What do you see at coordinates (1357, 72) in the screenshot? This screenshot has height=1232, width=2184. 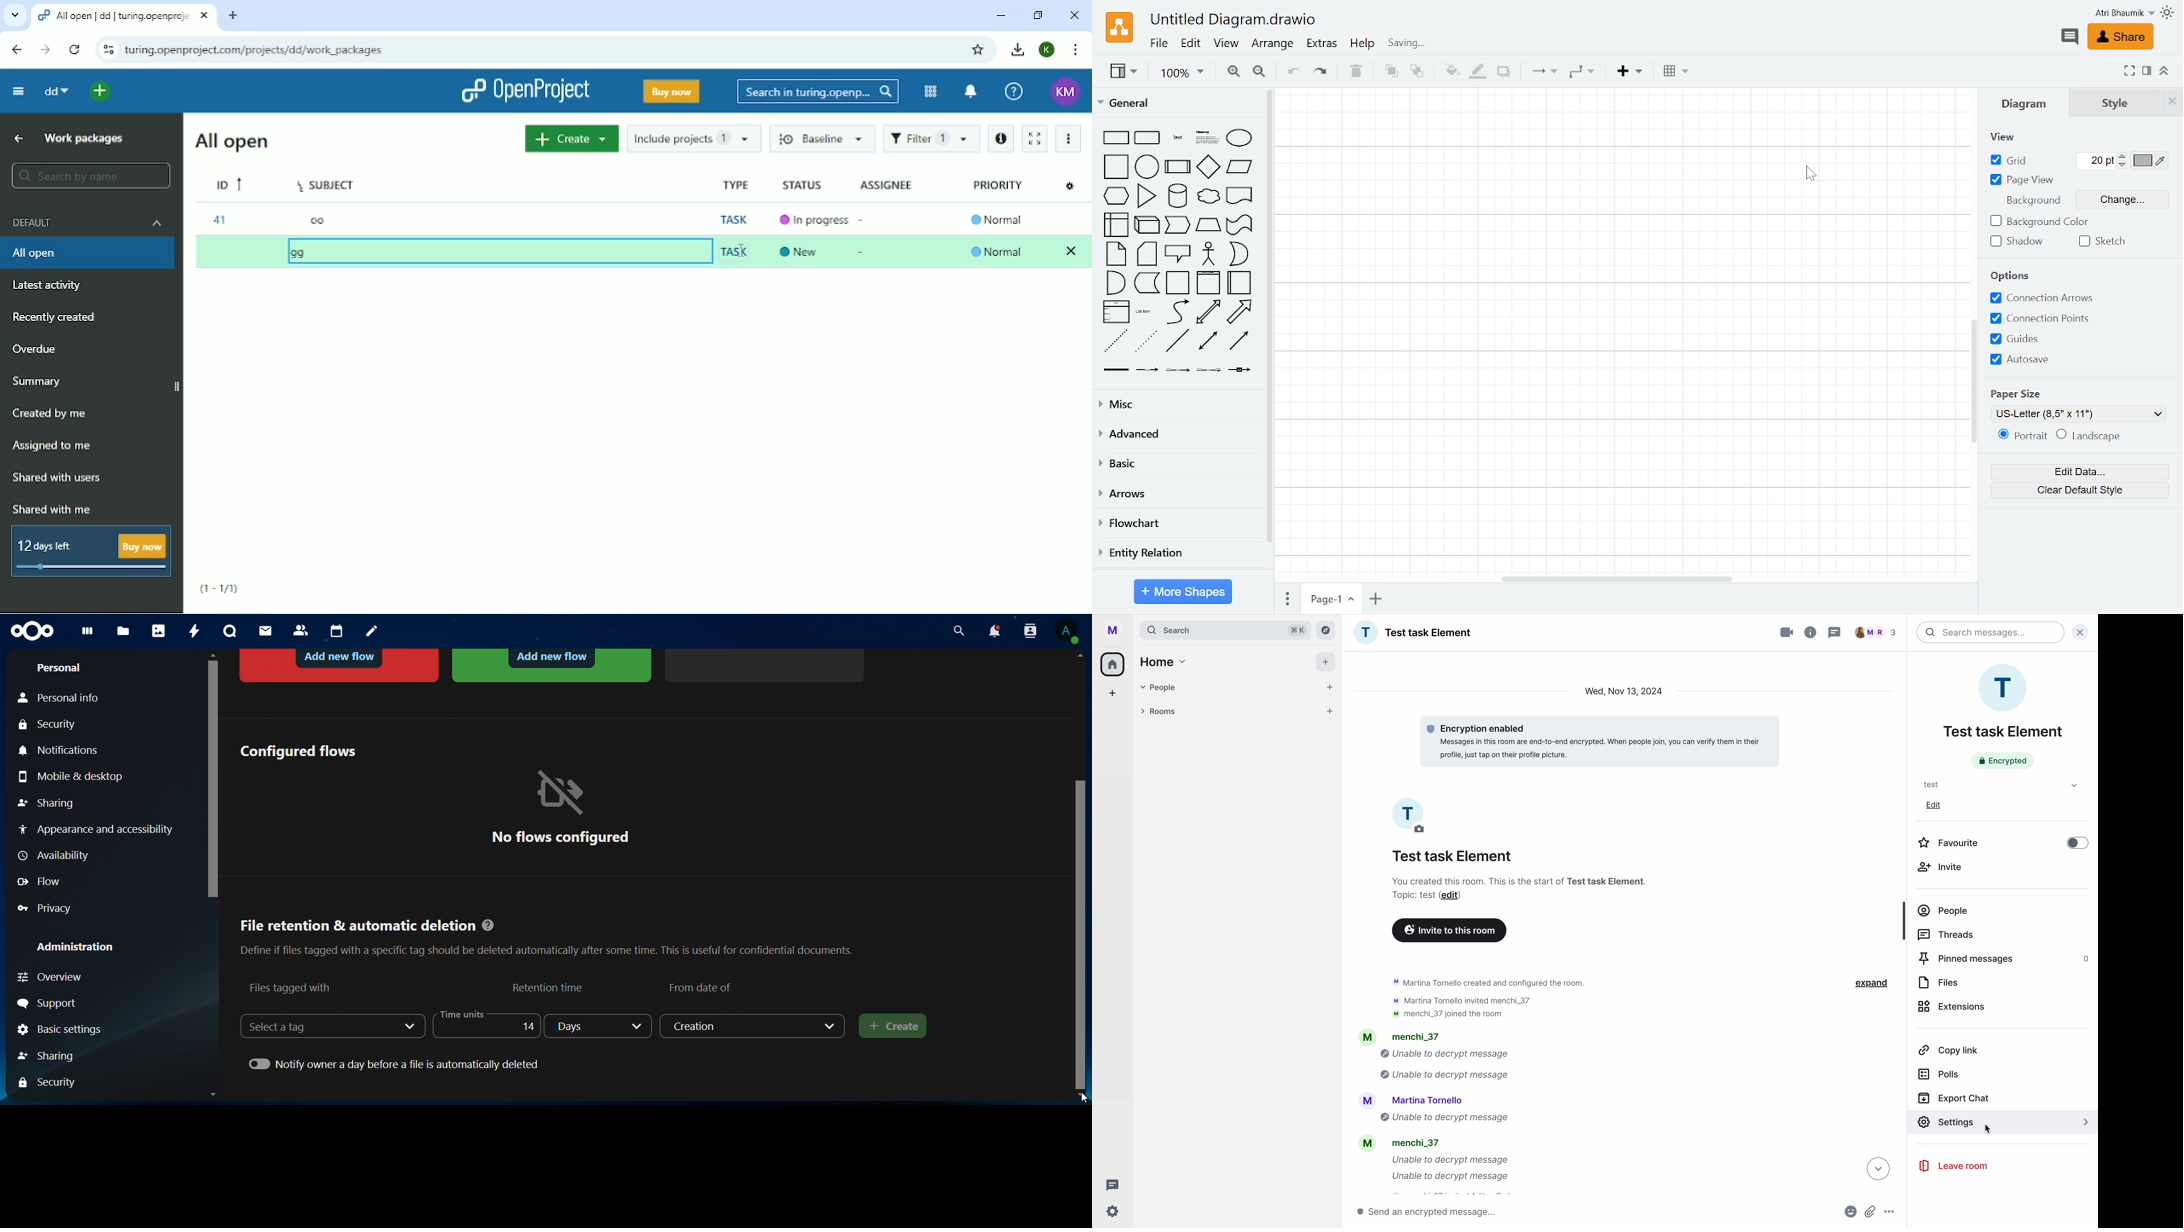 I see `Delete` at bounding box center [1357, 72].